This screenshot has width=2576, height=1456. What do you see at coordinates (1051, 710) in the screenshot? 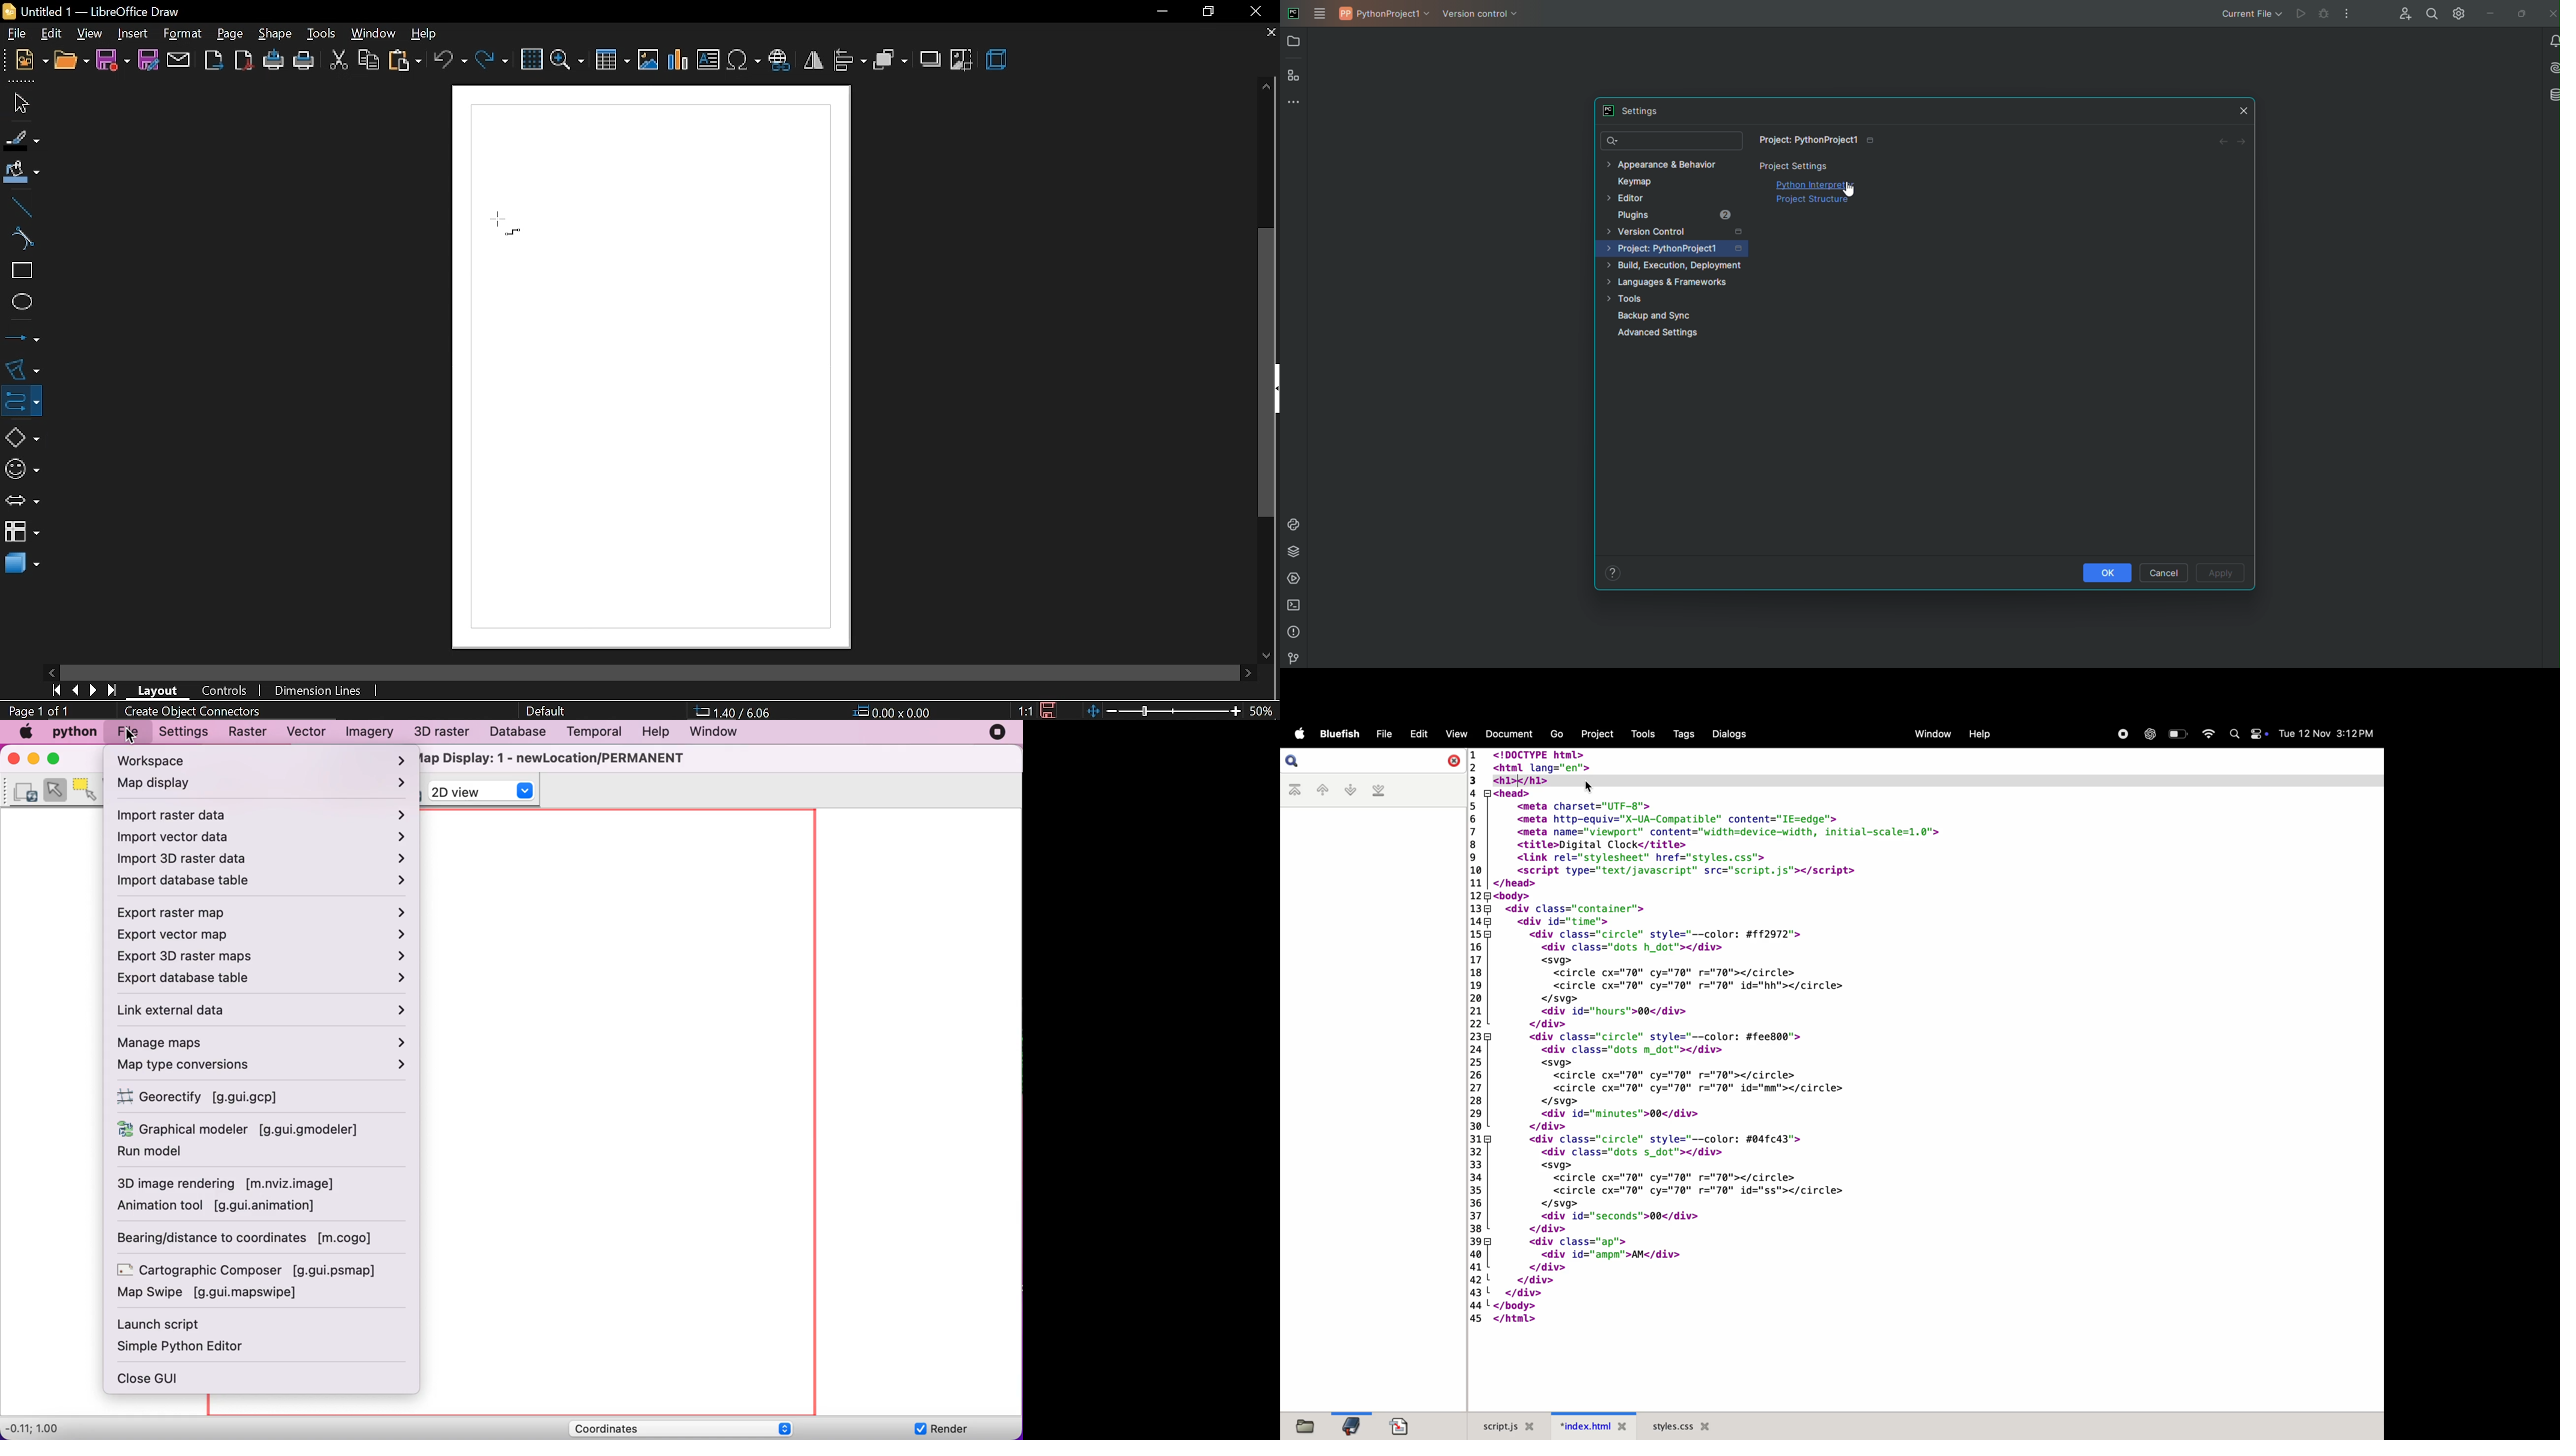
I see `save` at bounding box center [1051, 710].